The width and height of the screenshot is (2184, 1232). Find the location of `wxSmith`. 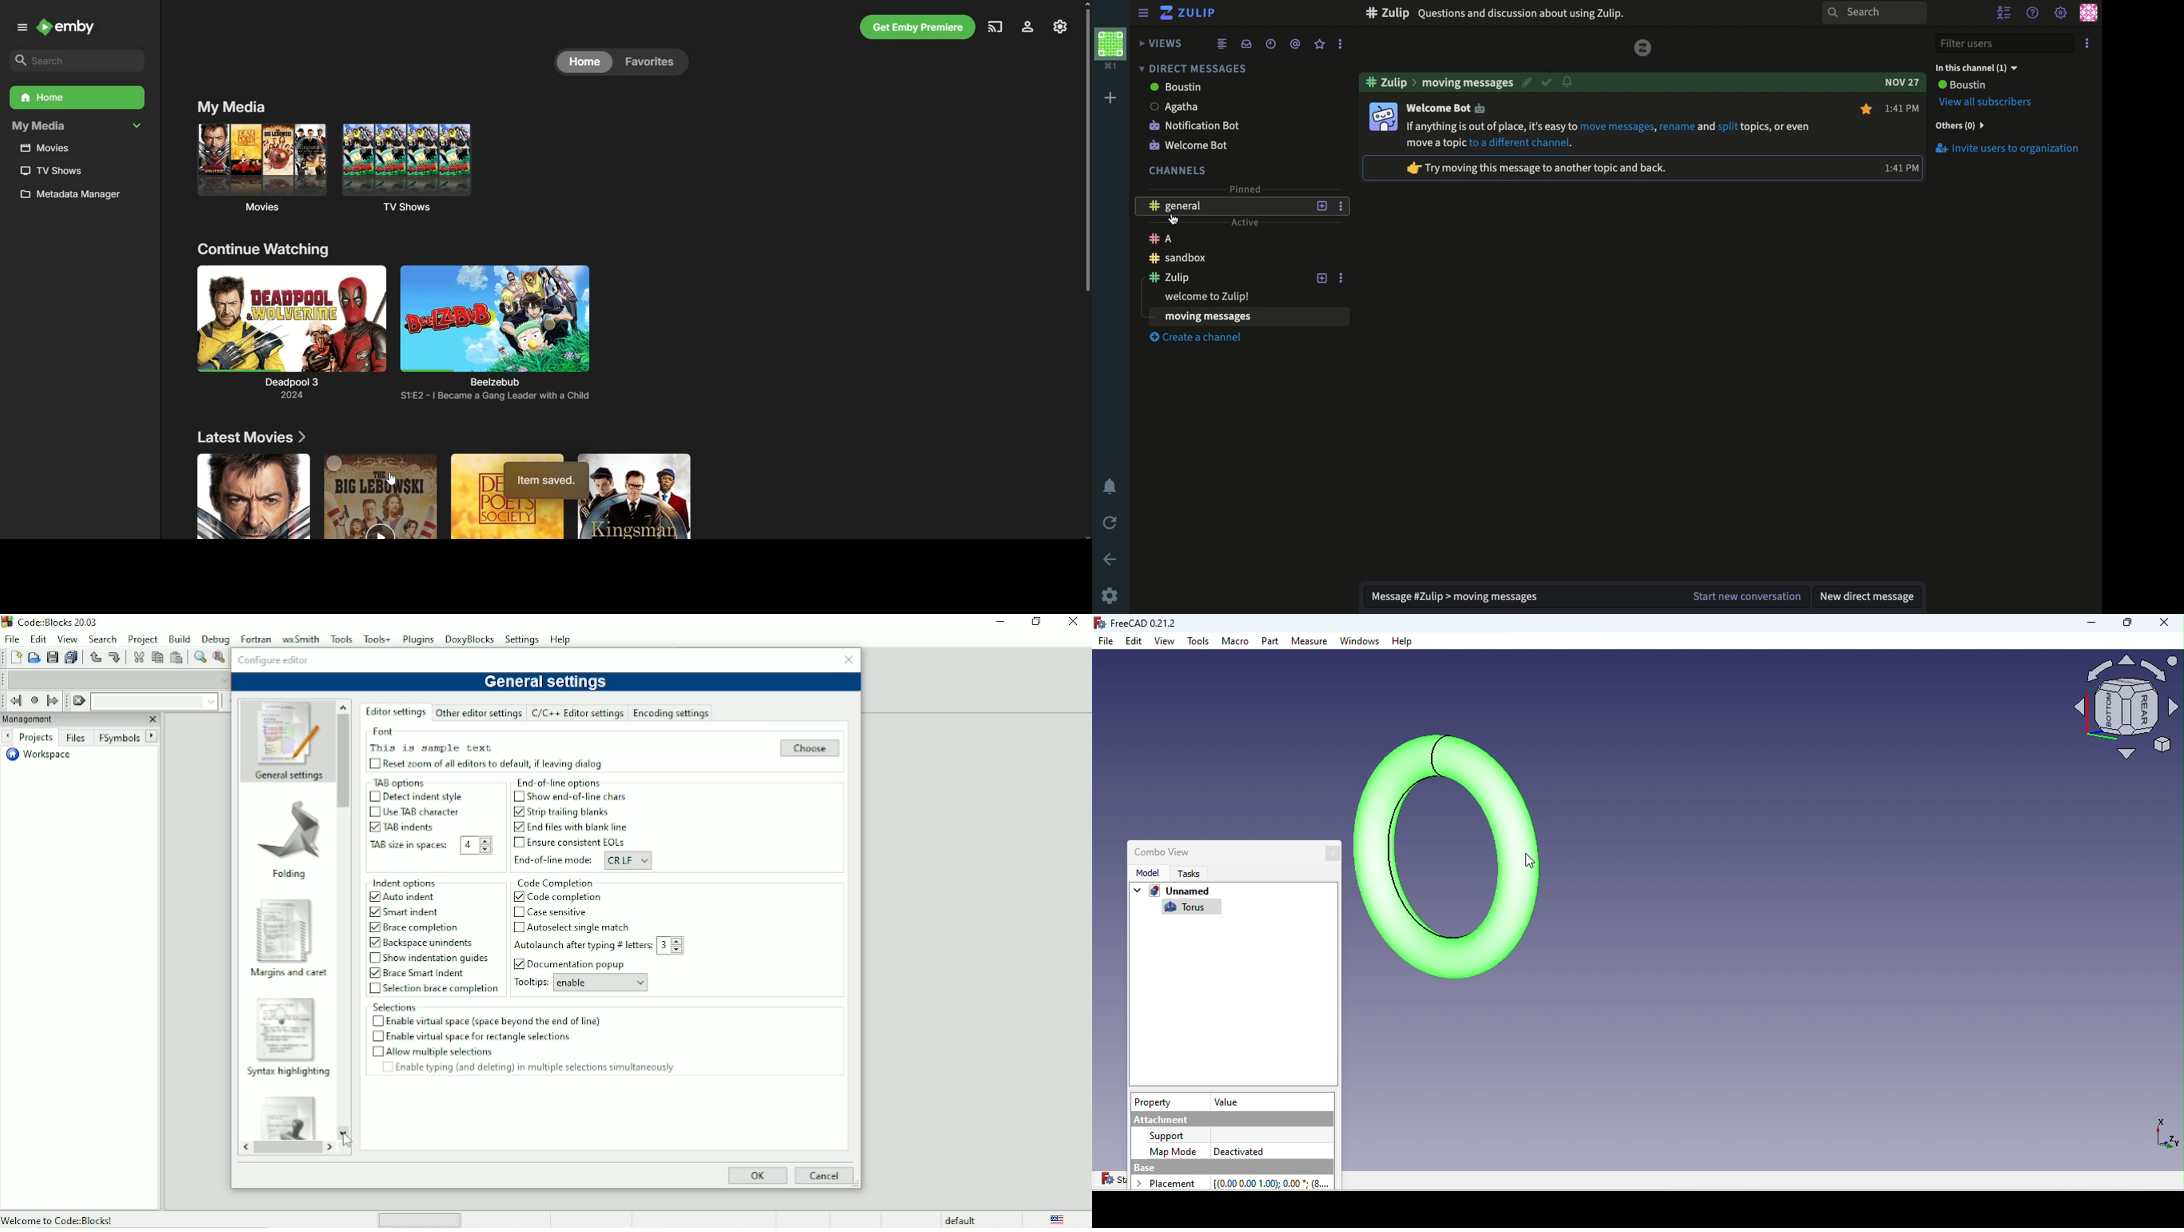

wxSmith is located at coordinates (299, 637).